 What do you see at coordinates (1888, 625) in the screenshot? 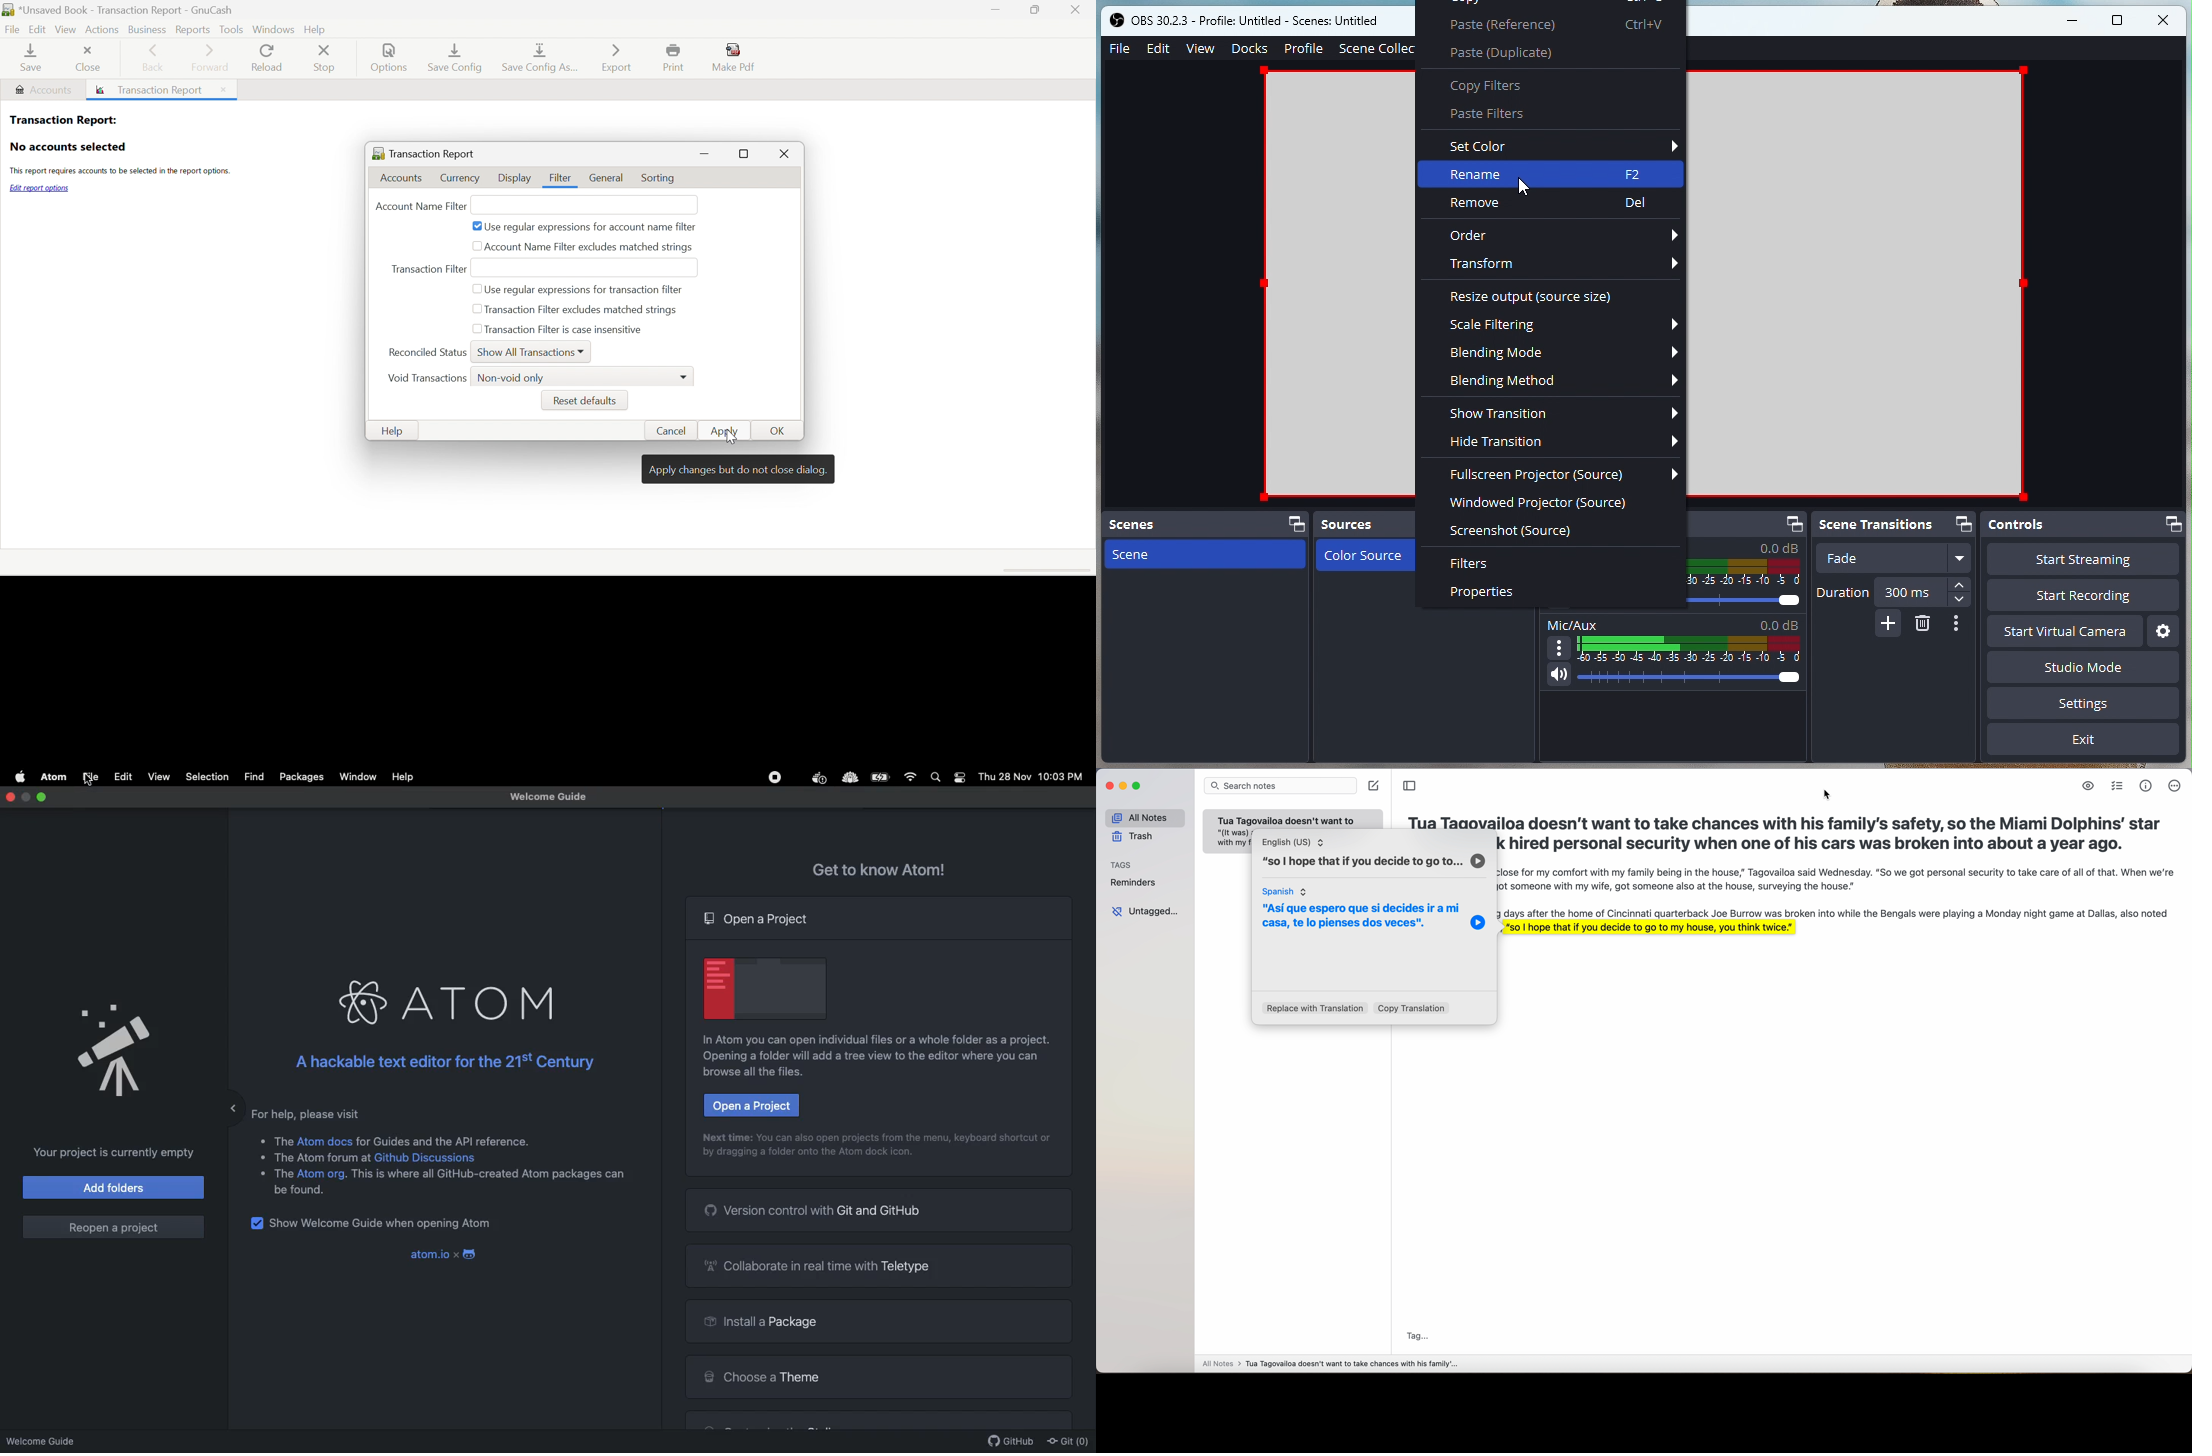
I see `Added` at bounding box center [1888, 625].